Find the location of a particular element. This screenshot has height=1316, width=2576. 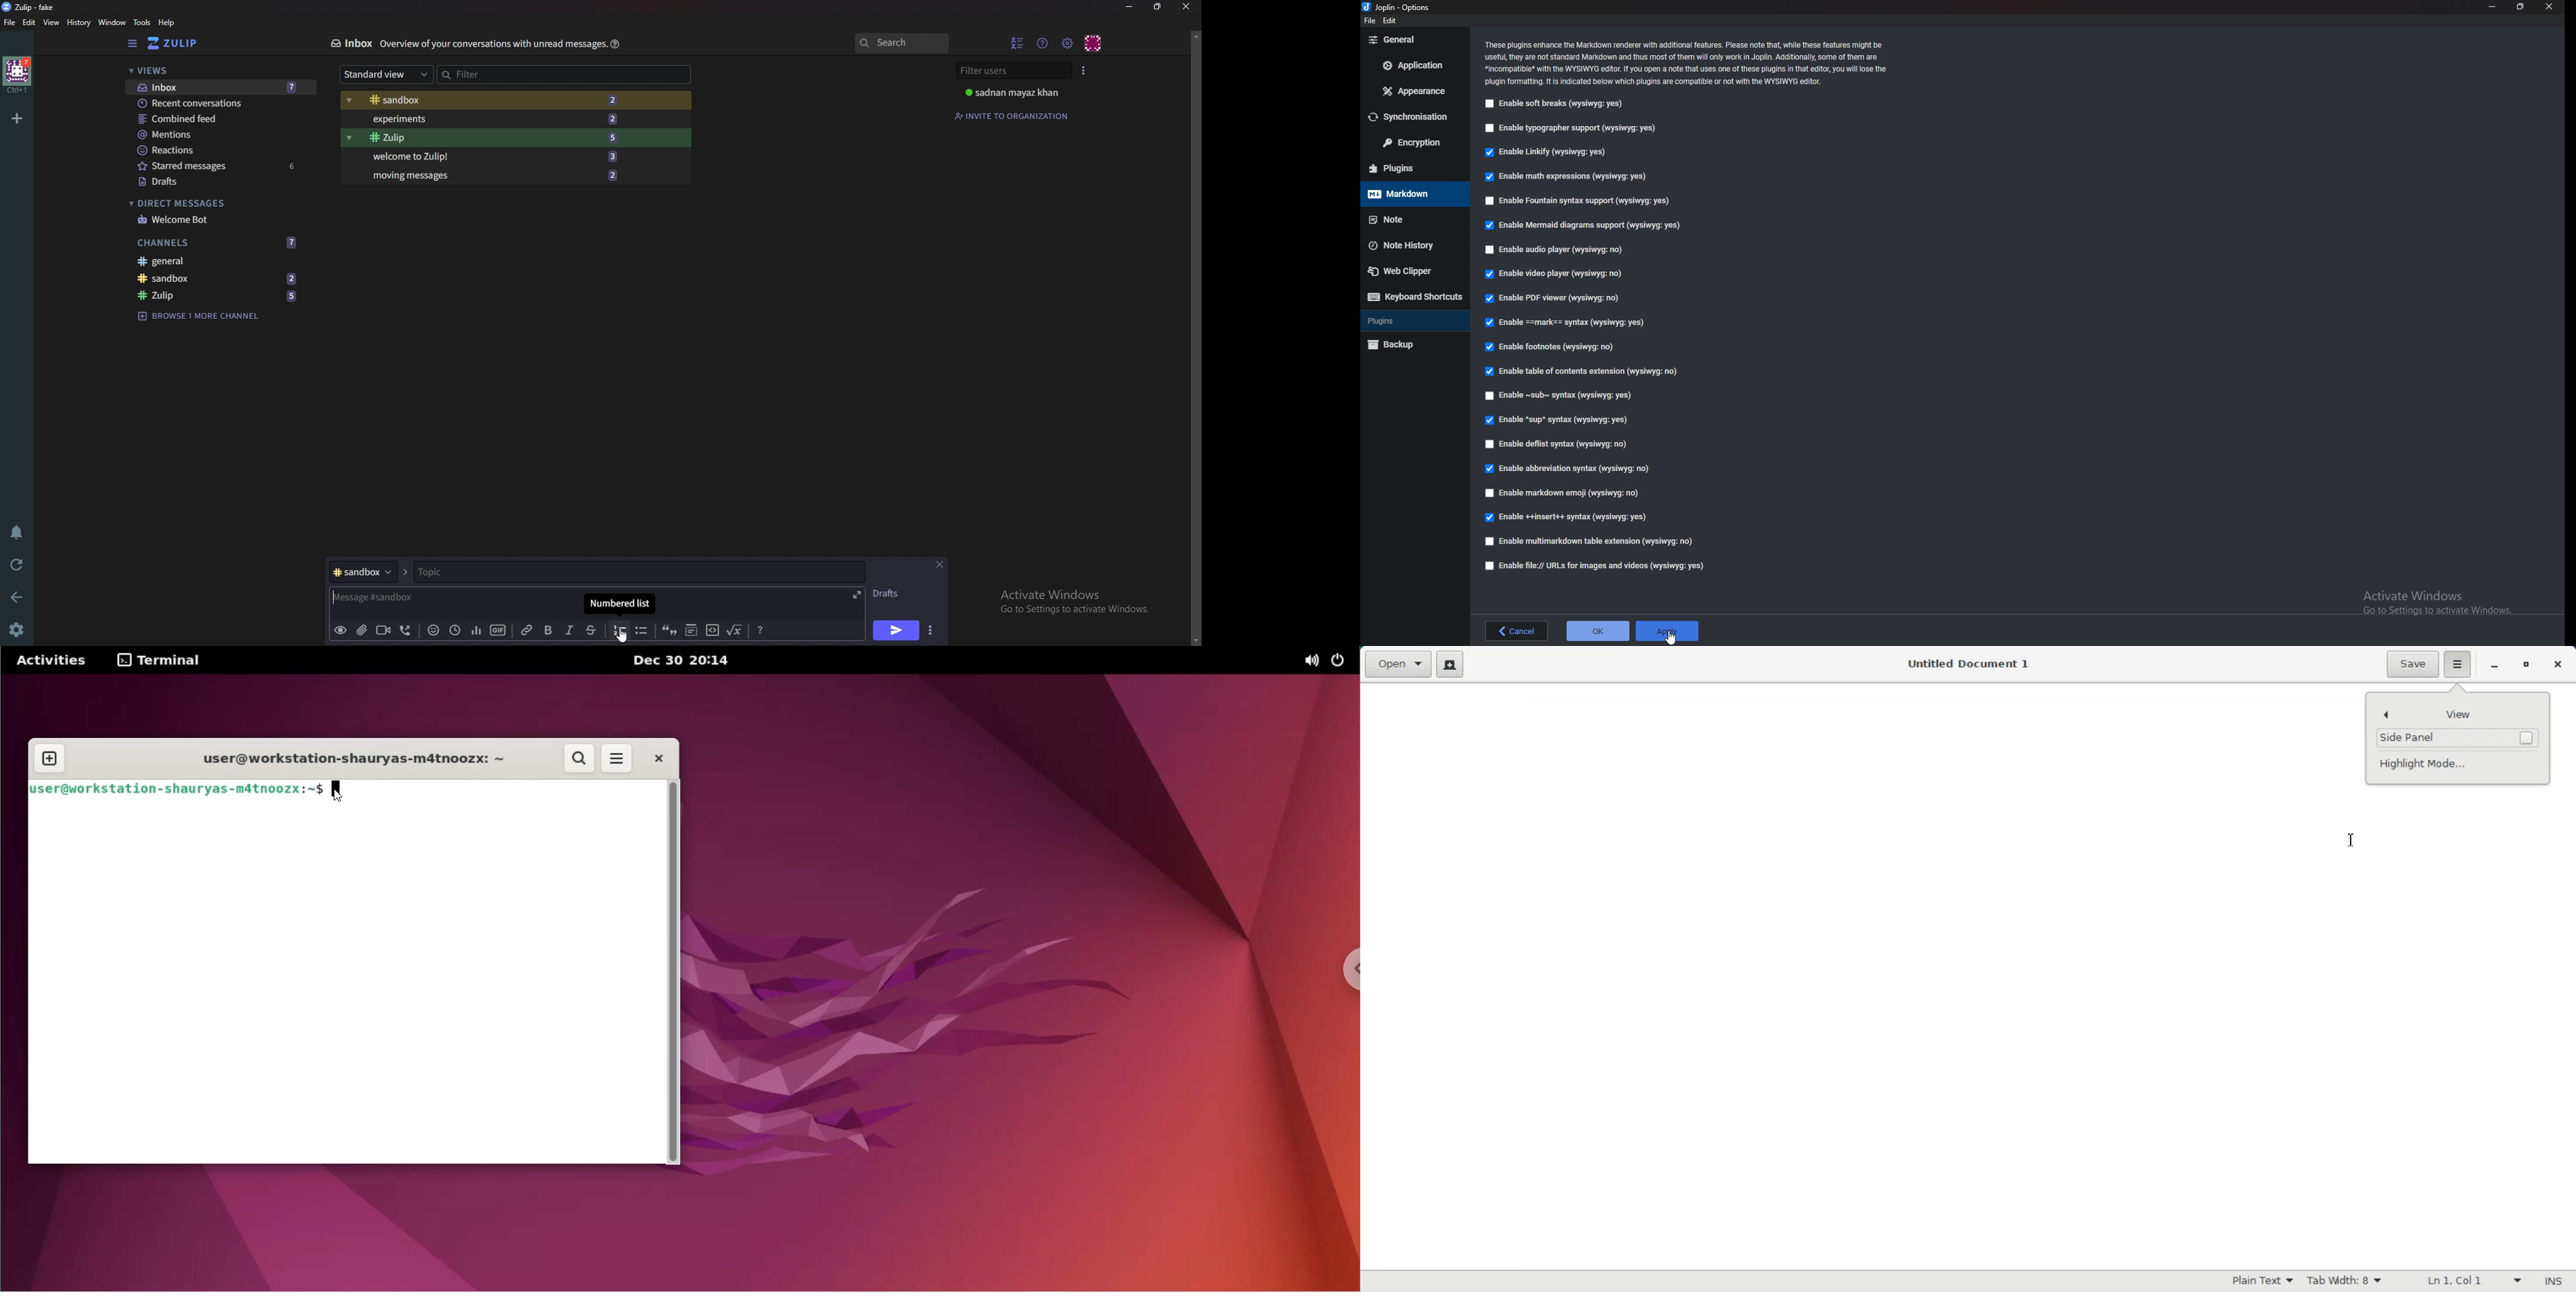

Web Clipper is located at coordinates (1414, 270).